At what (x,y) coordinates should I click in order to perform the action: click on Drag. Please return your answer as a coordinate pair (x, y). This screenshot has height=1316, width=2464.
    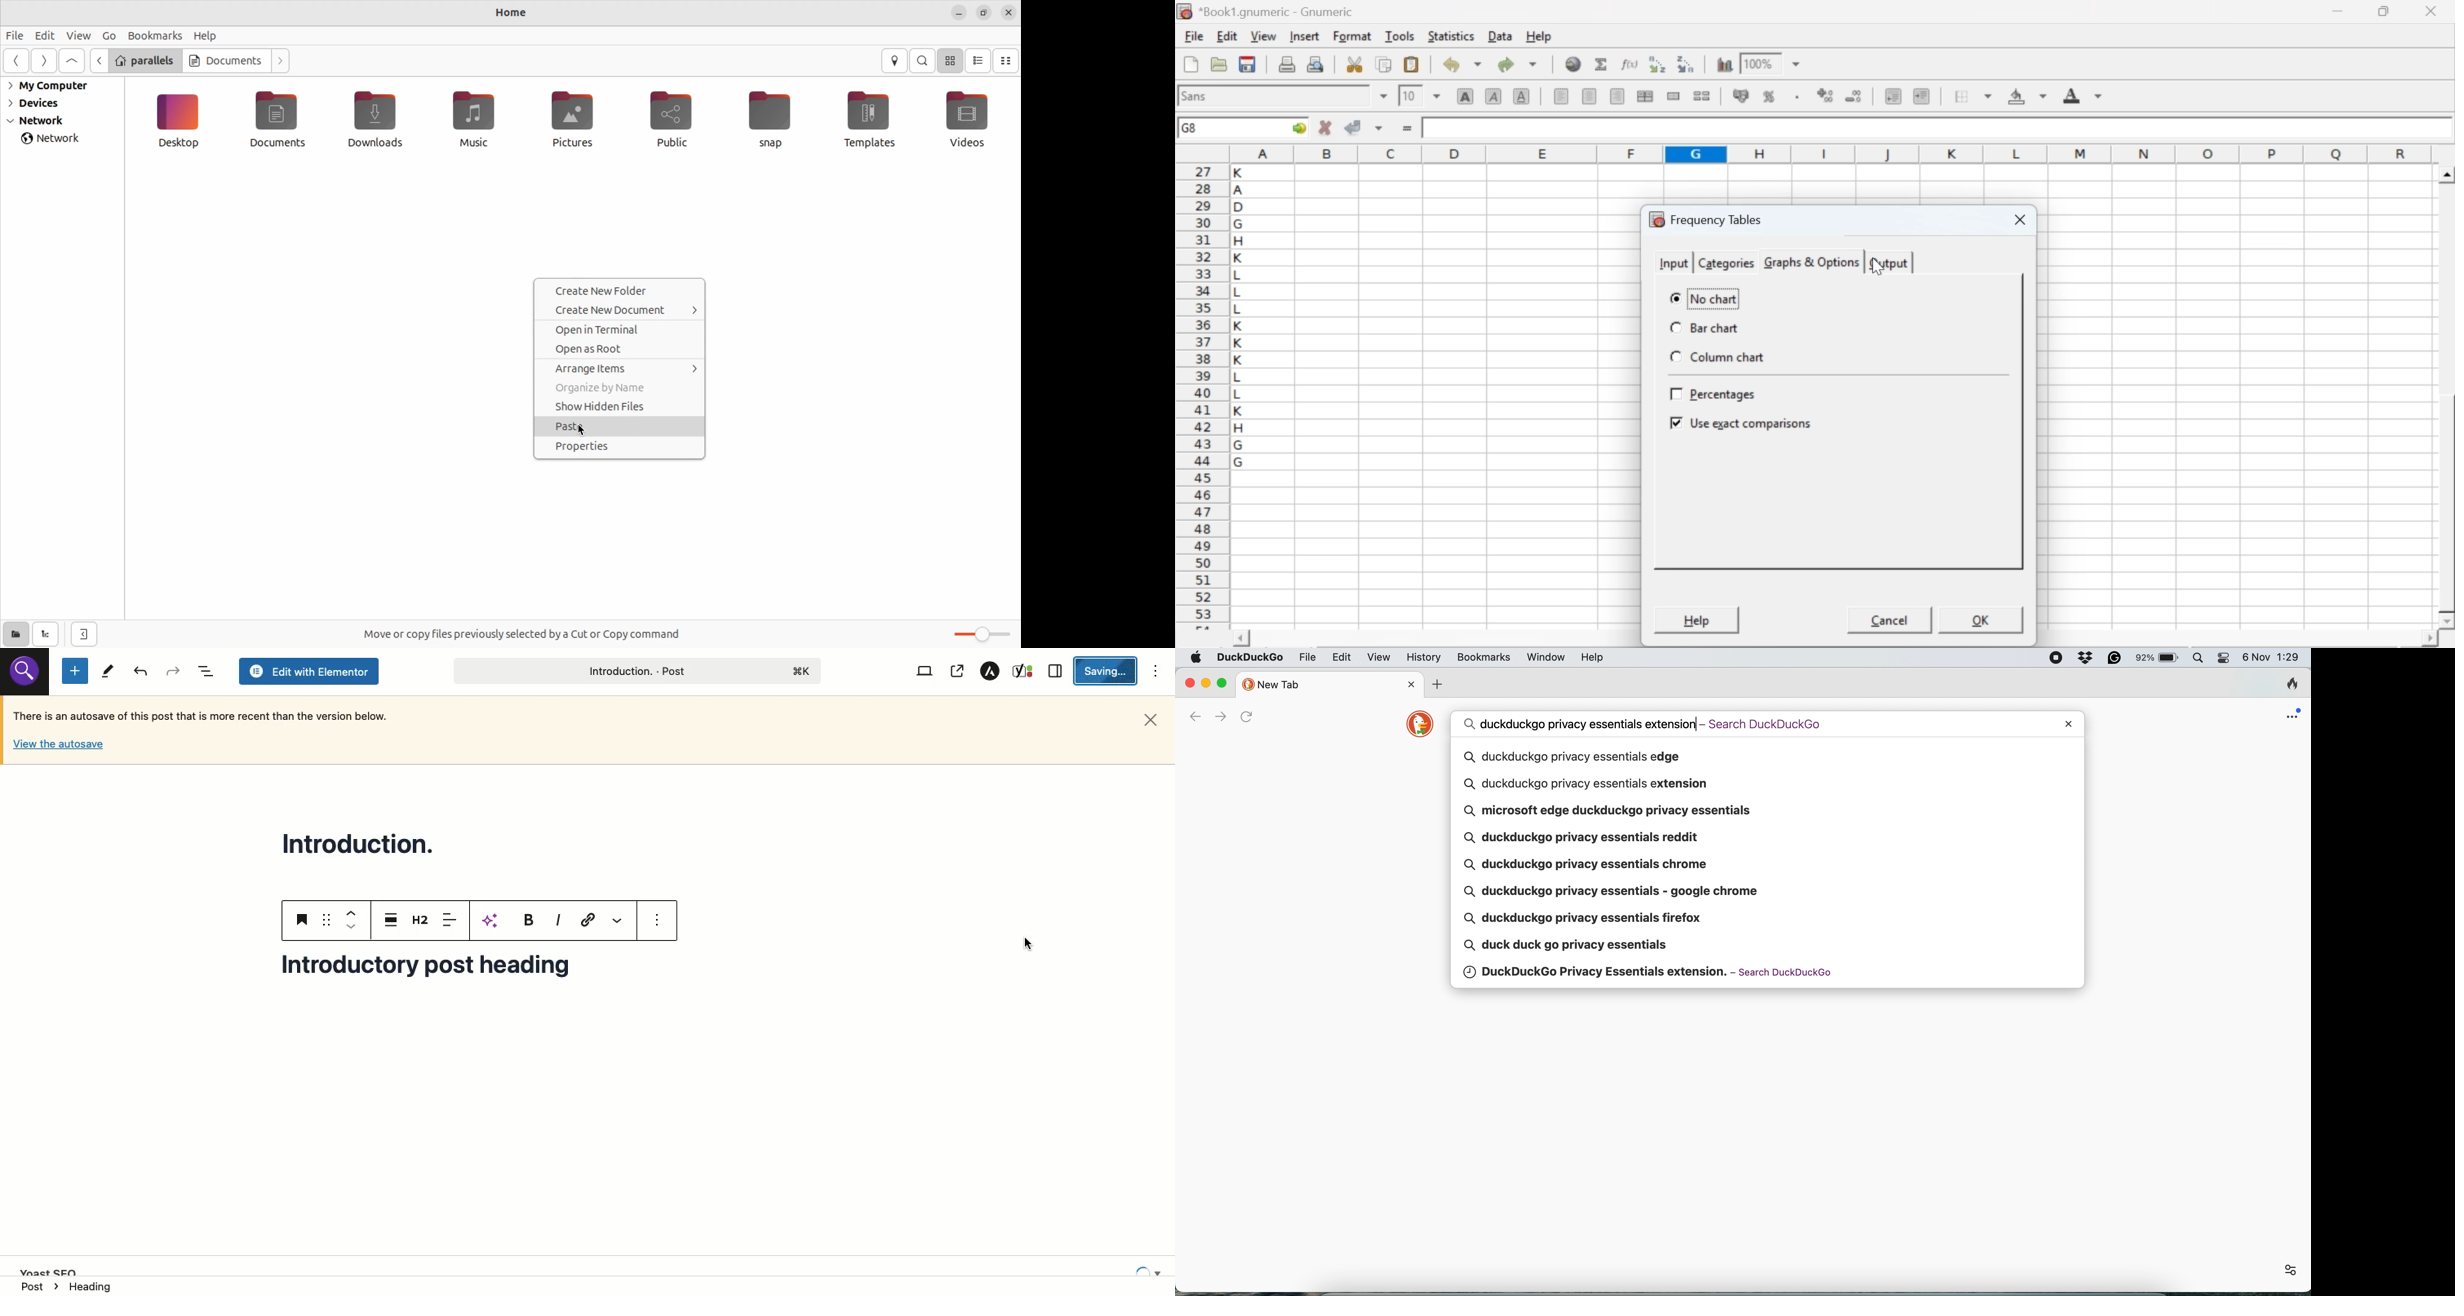
    Looking at the image, I should click on (327, 919).